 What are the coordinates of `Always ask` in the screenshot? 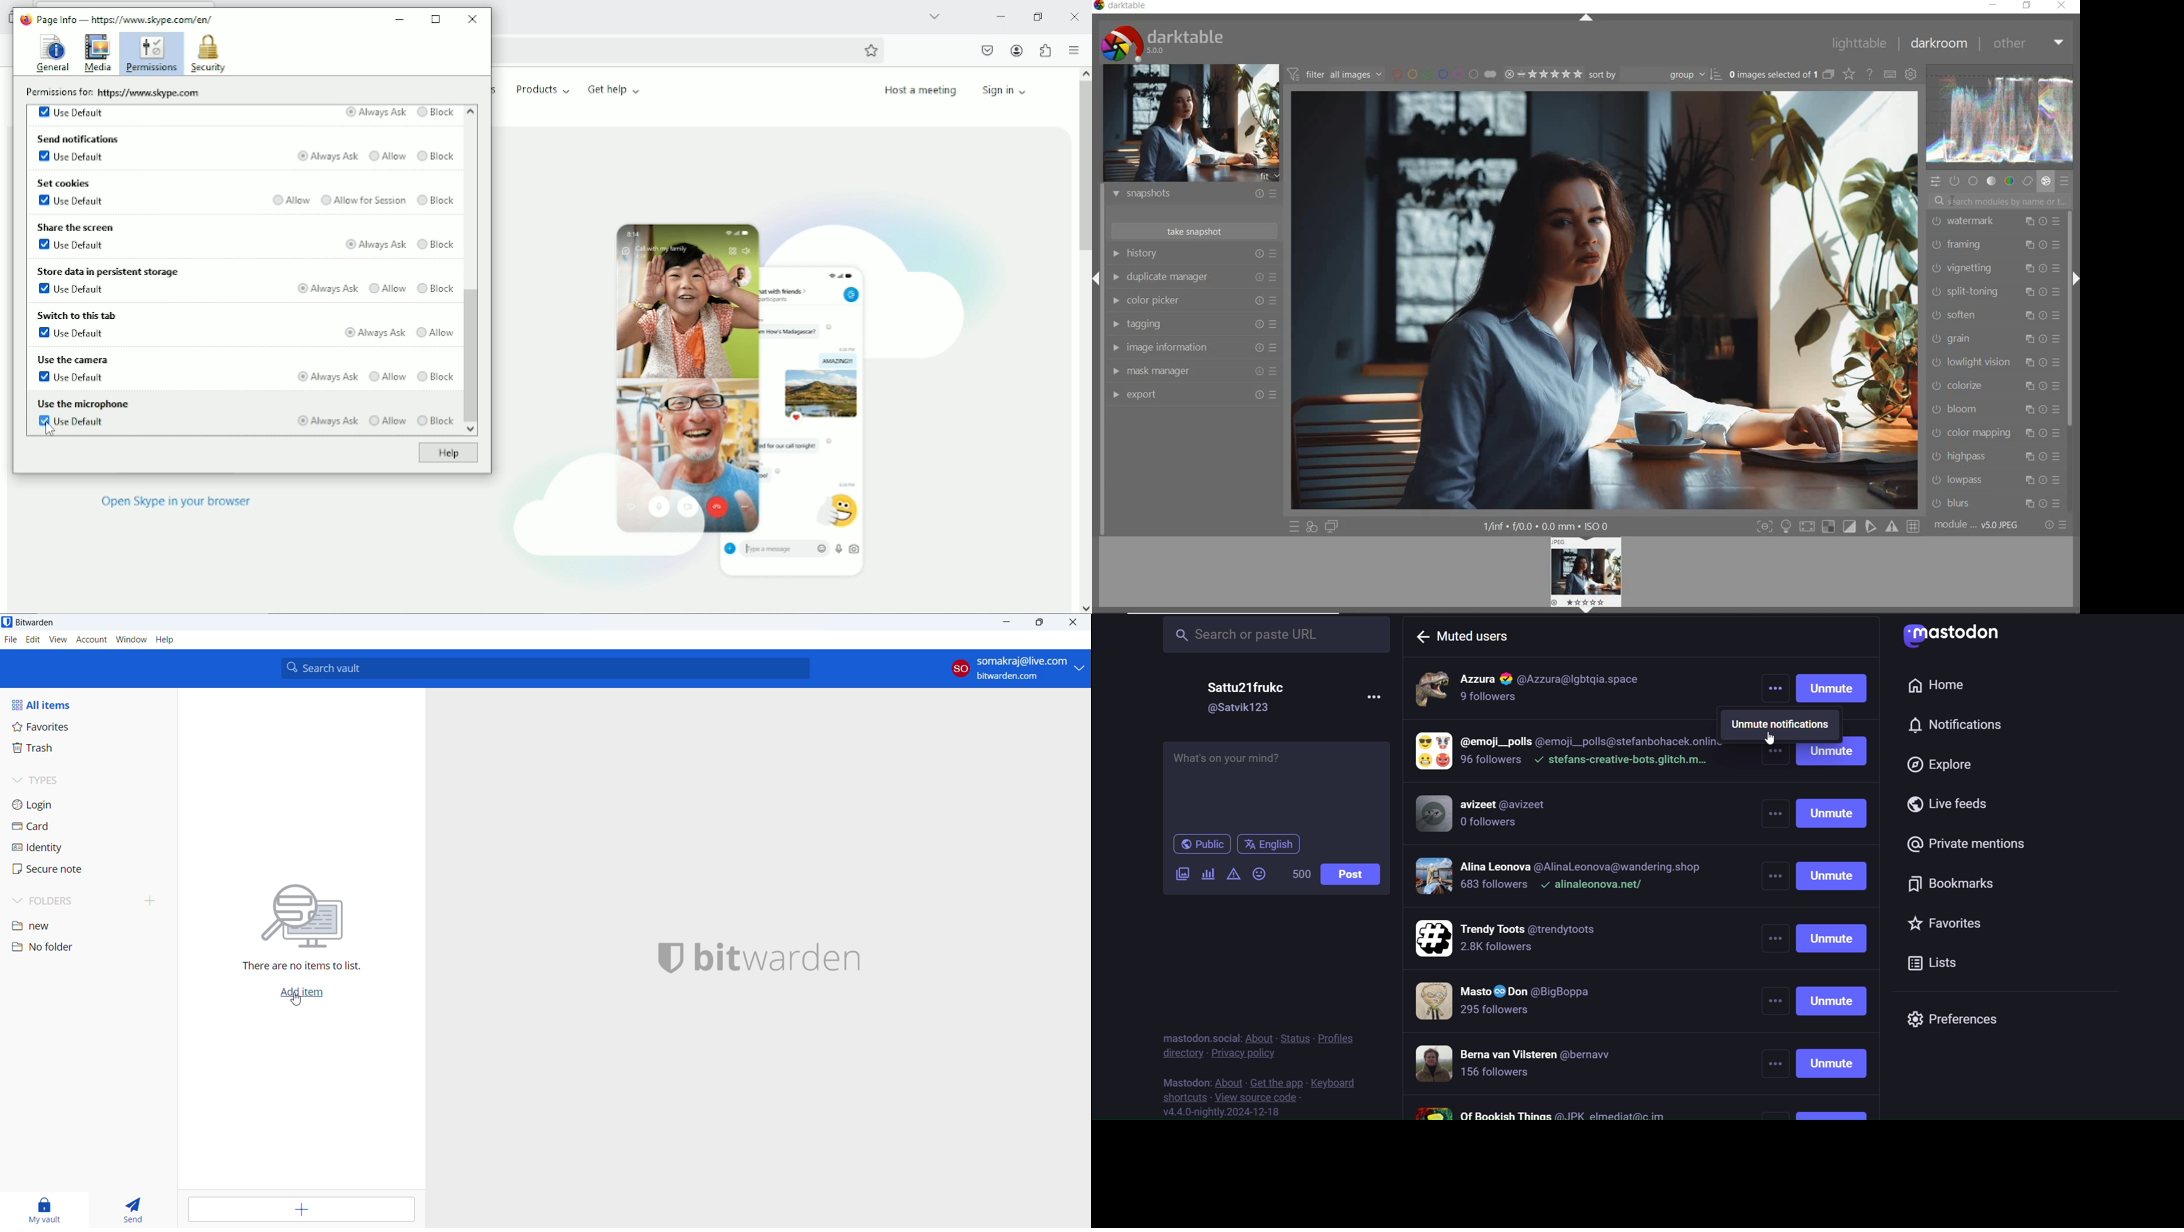 It's located at (375, 332).